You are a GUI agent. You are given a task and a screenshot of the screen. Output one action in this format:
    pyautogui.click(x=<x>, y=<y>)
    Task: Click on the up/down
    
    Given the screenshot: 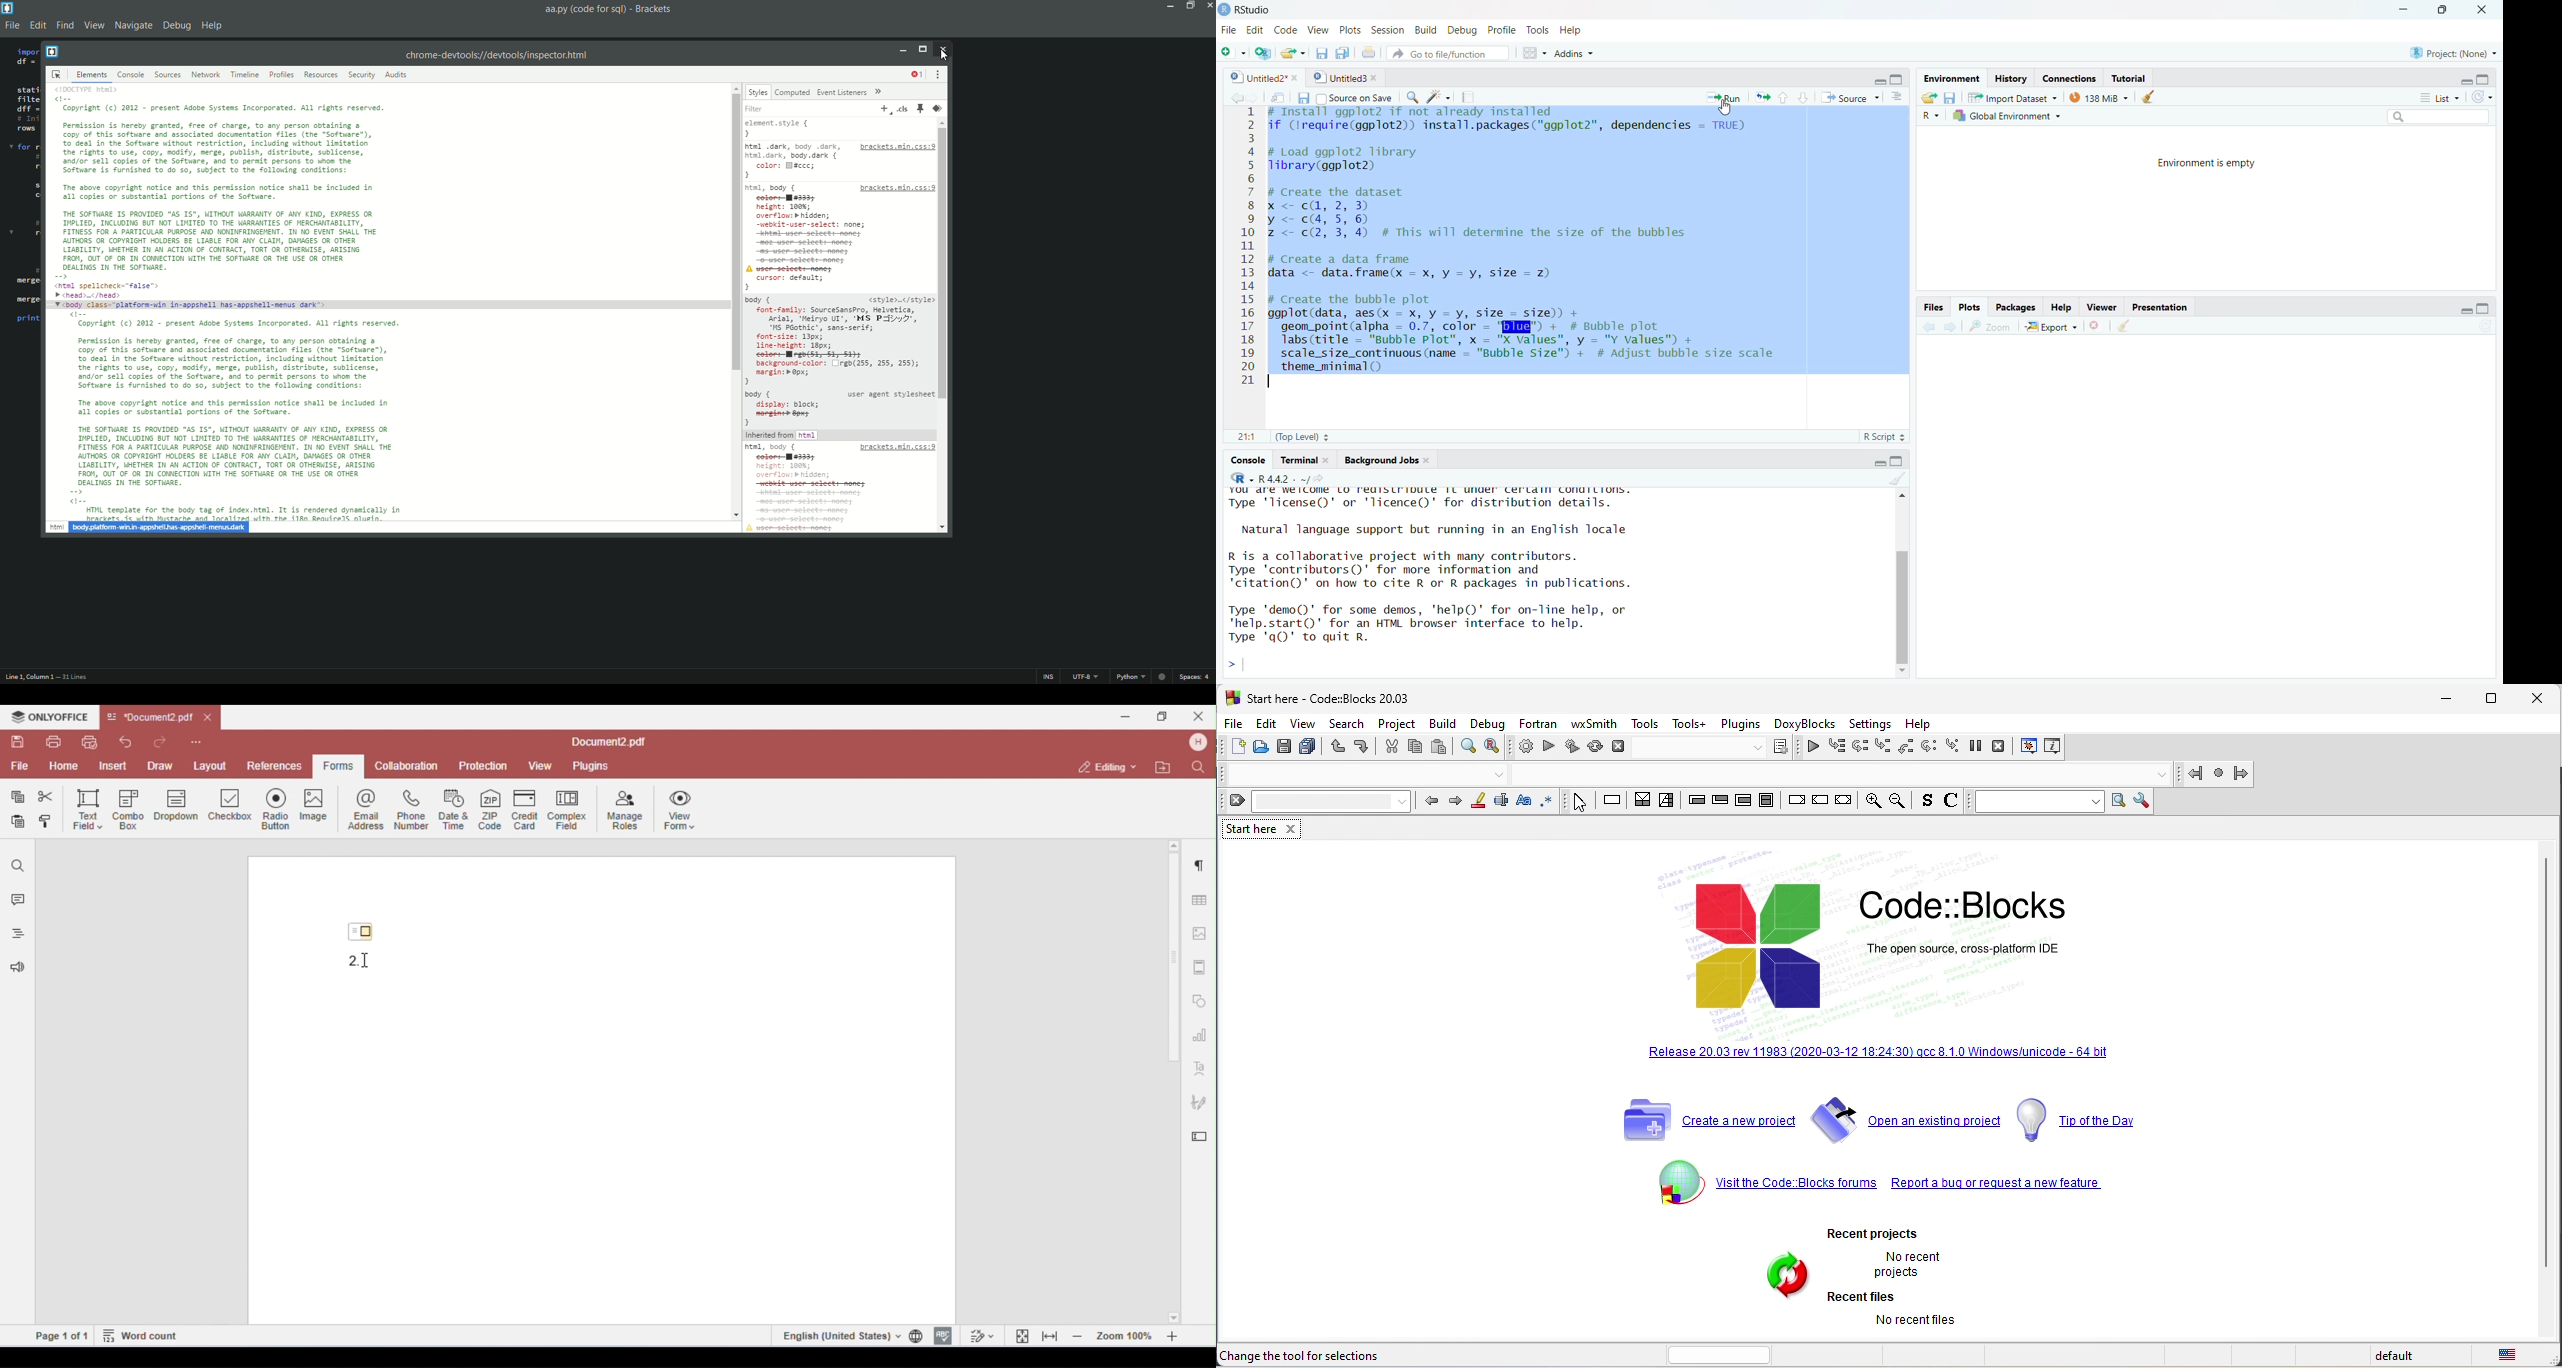 What is the action you would take?
    pyautogui.click(x=1791, y=98)
    